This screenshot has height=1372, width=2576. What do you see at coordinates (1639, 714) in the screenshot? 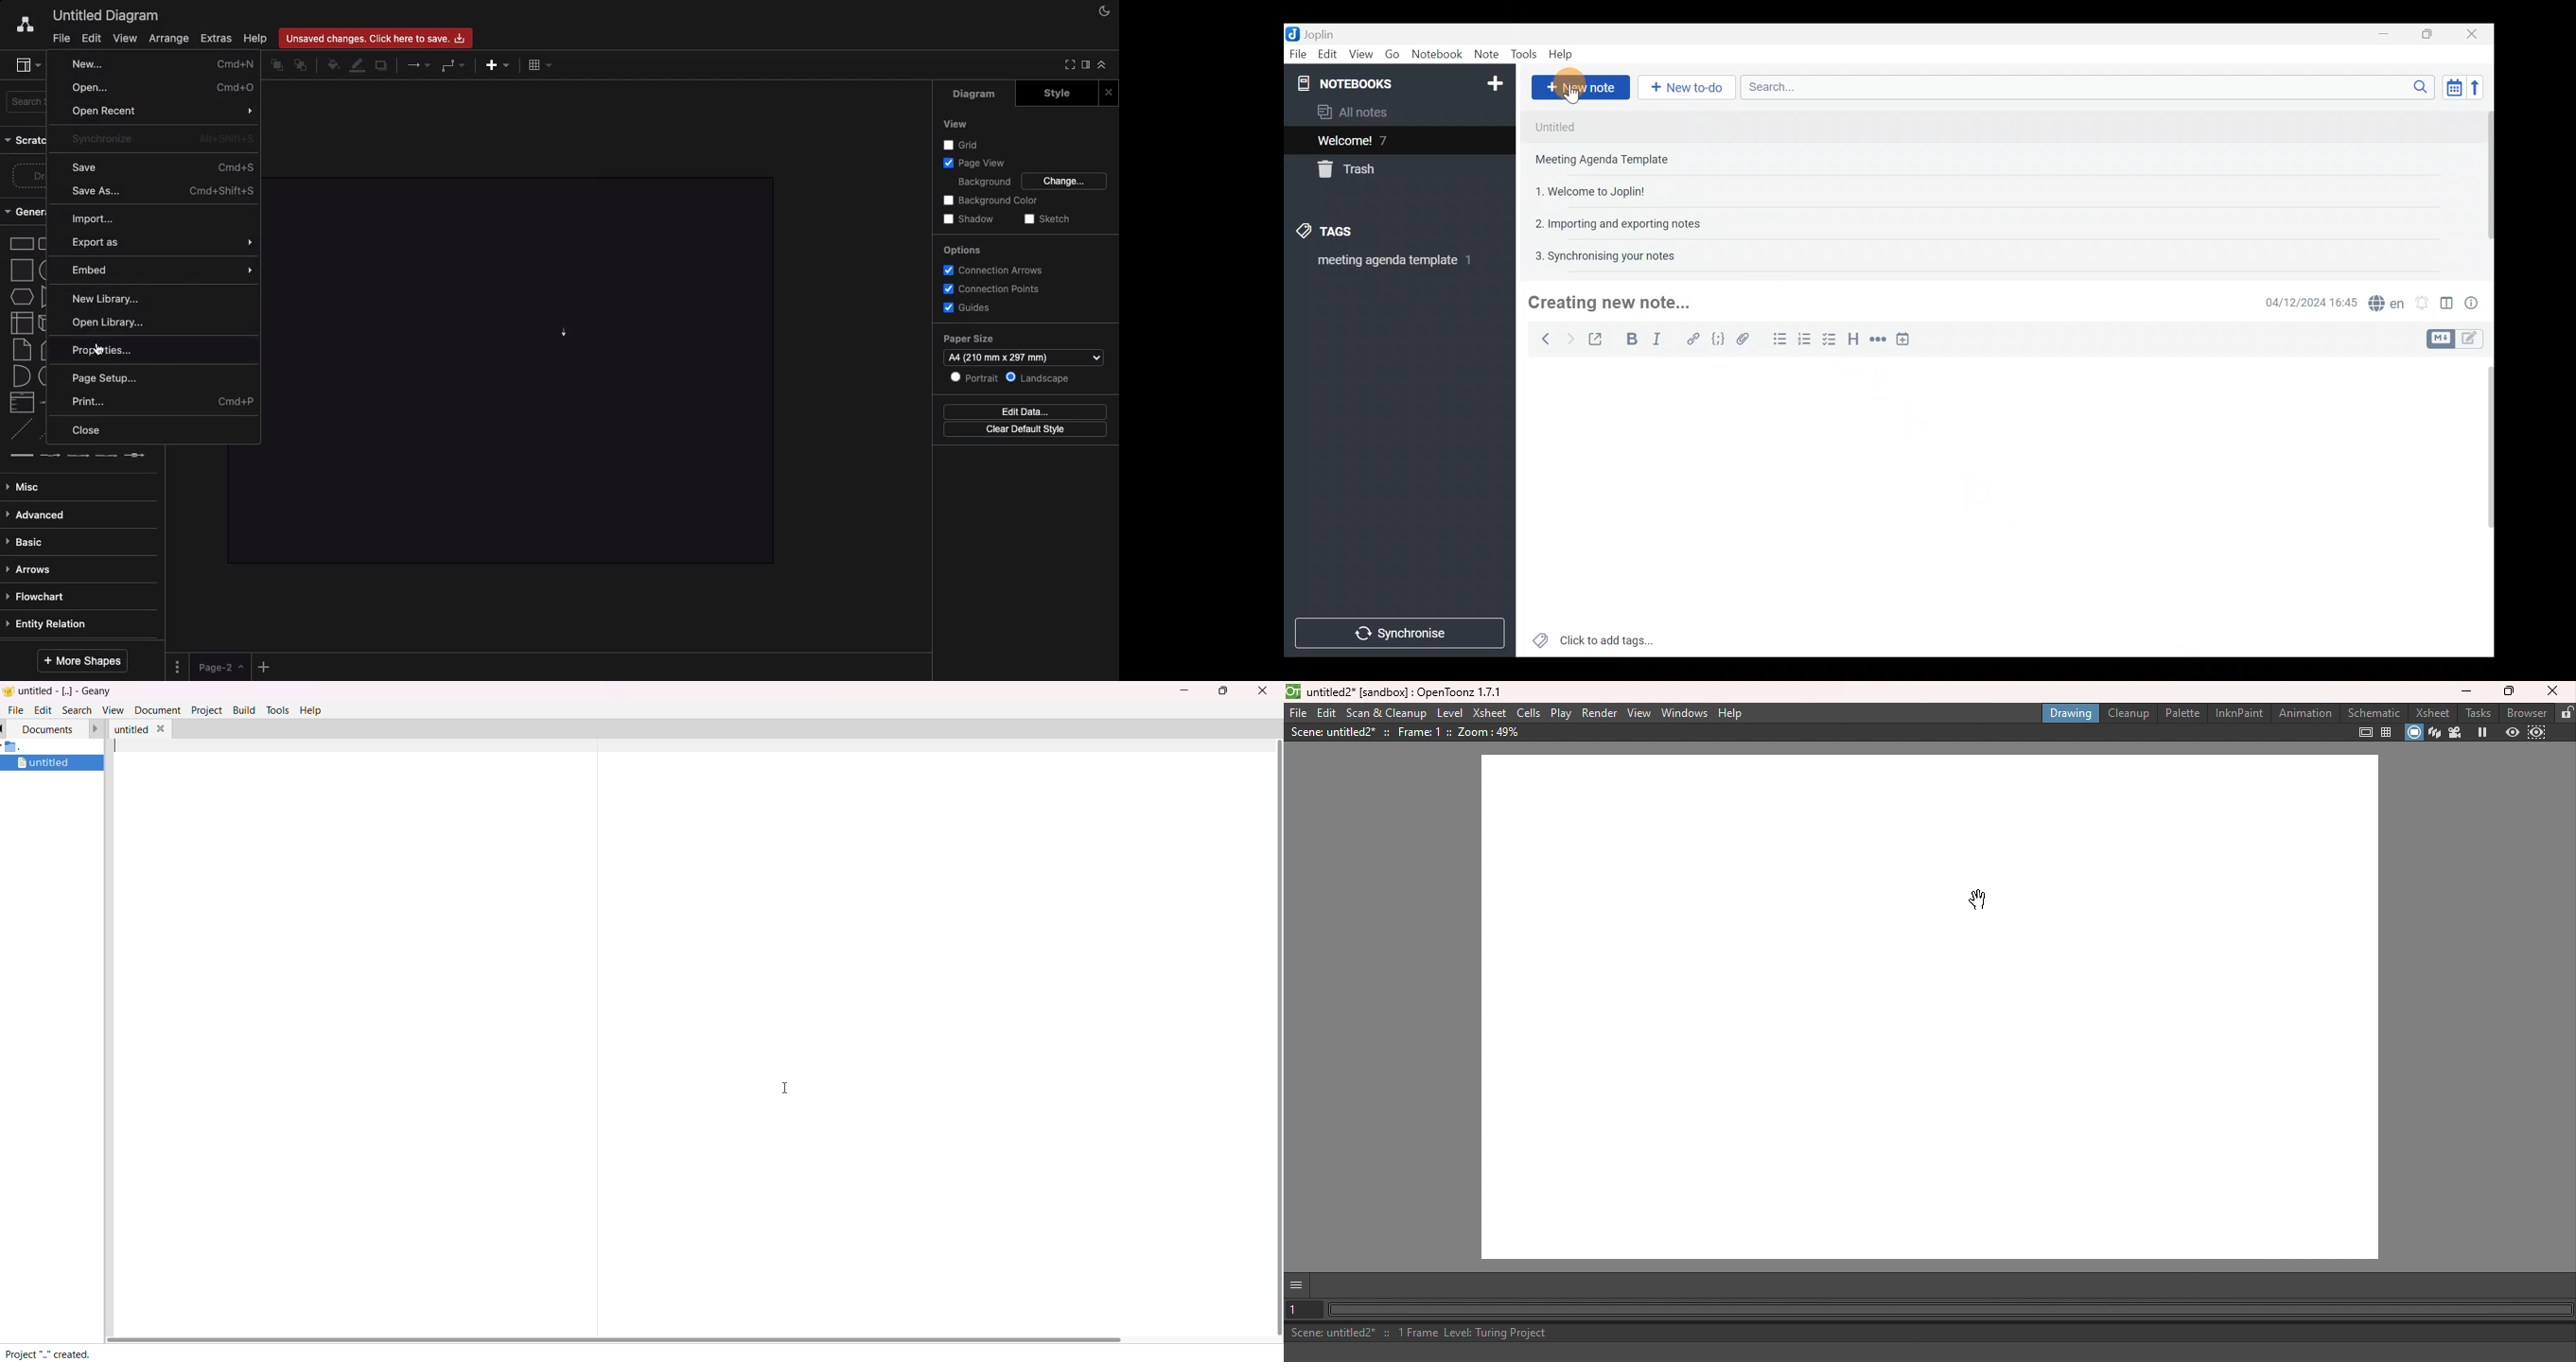
I see `View` at bounding box center [1639, 714].